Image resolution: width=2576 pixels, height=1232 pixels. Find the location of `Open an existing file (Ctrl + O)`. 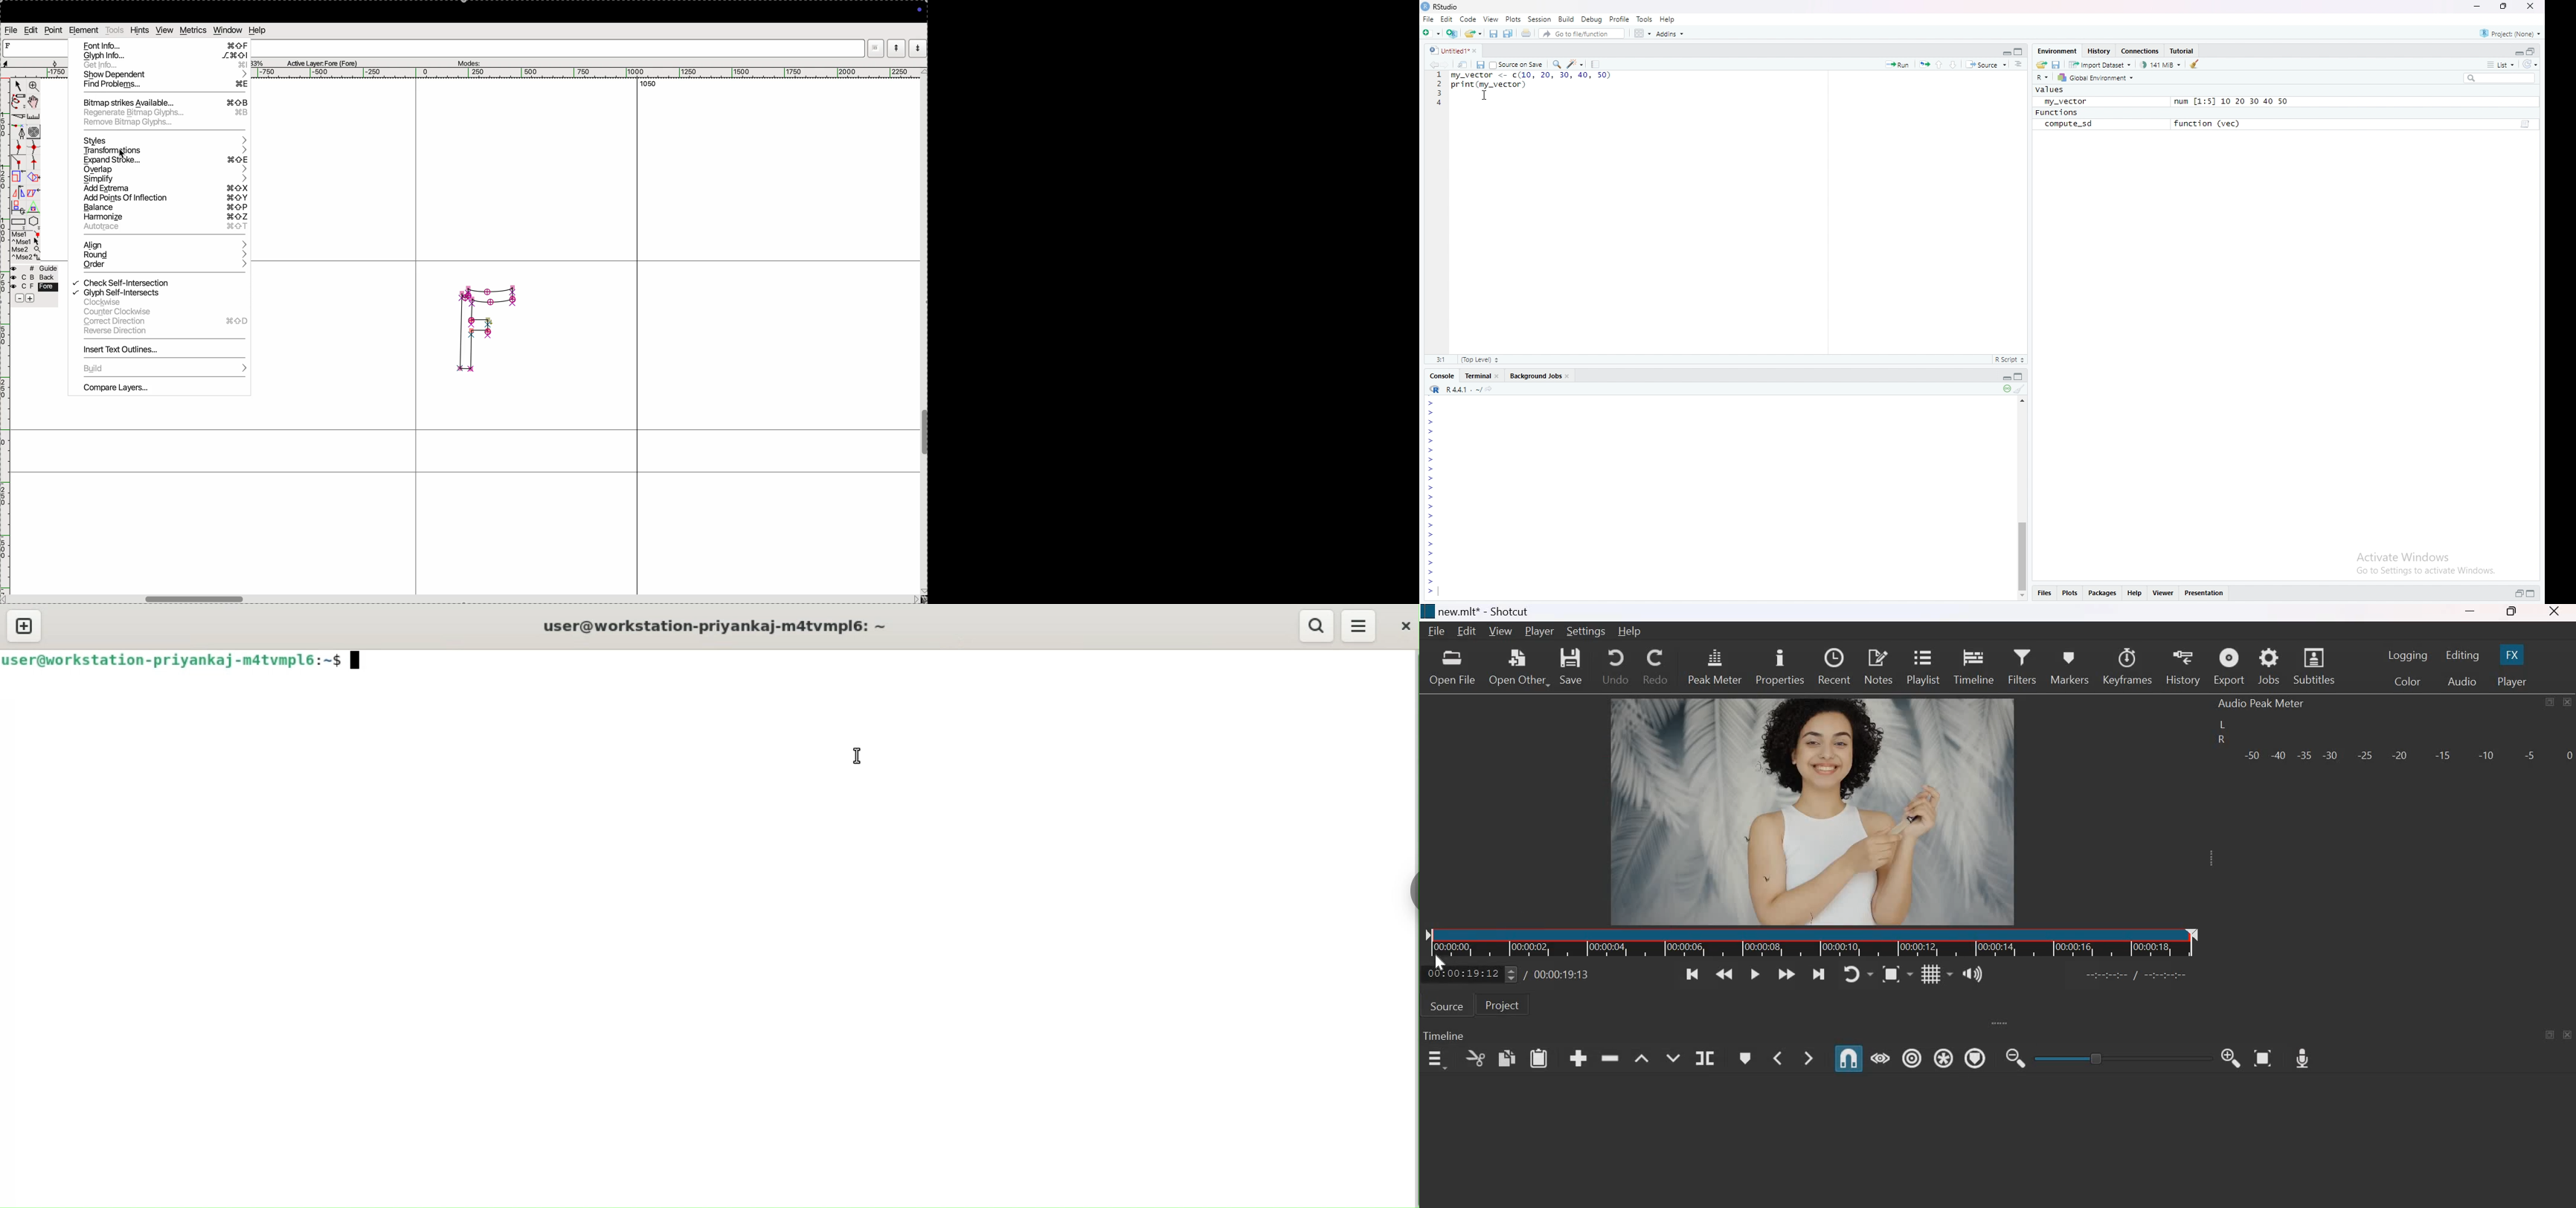

Open an existing file (Ctrl + O) is located at coordinates (1473, 33).